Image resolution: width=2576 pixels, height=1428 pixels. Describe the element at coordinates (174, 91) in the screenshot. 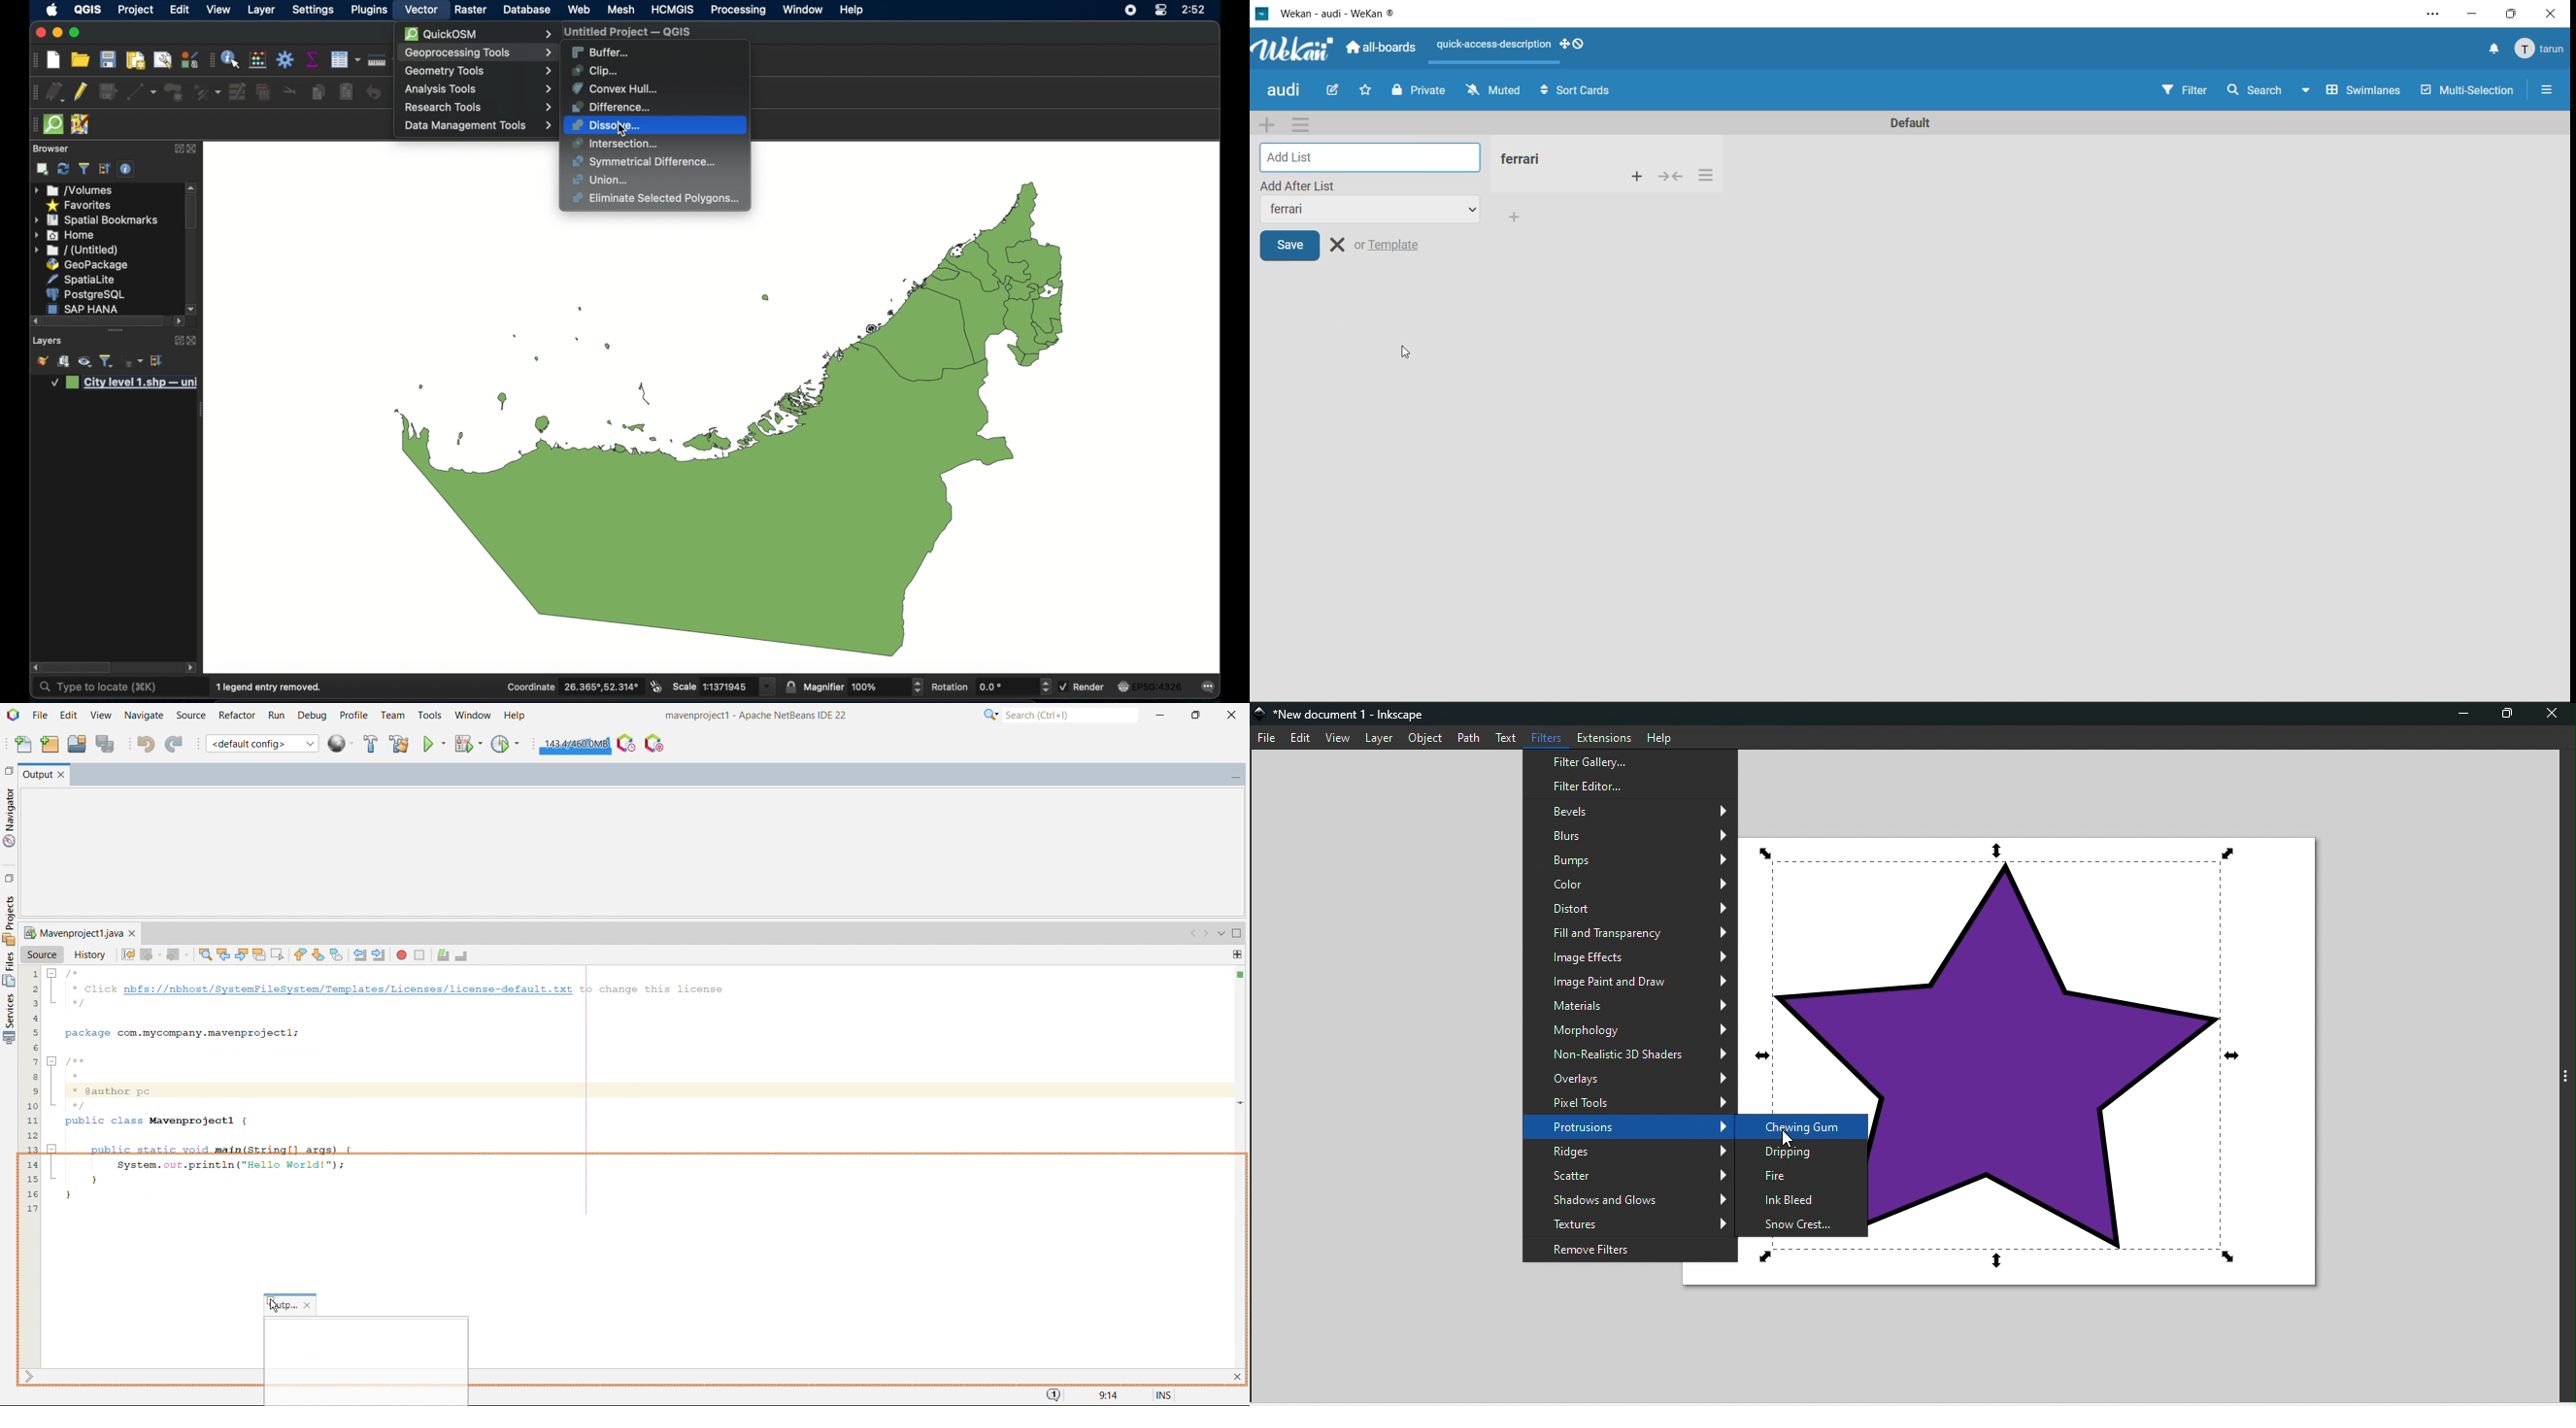

I see `add polygon feature` at that location.